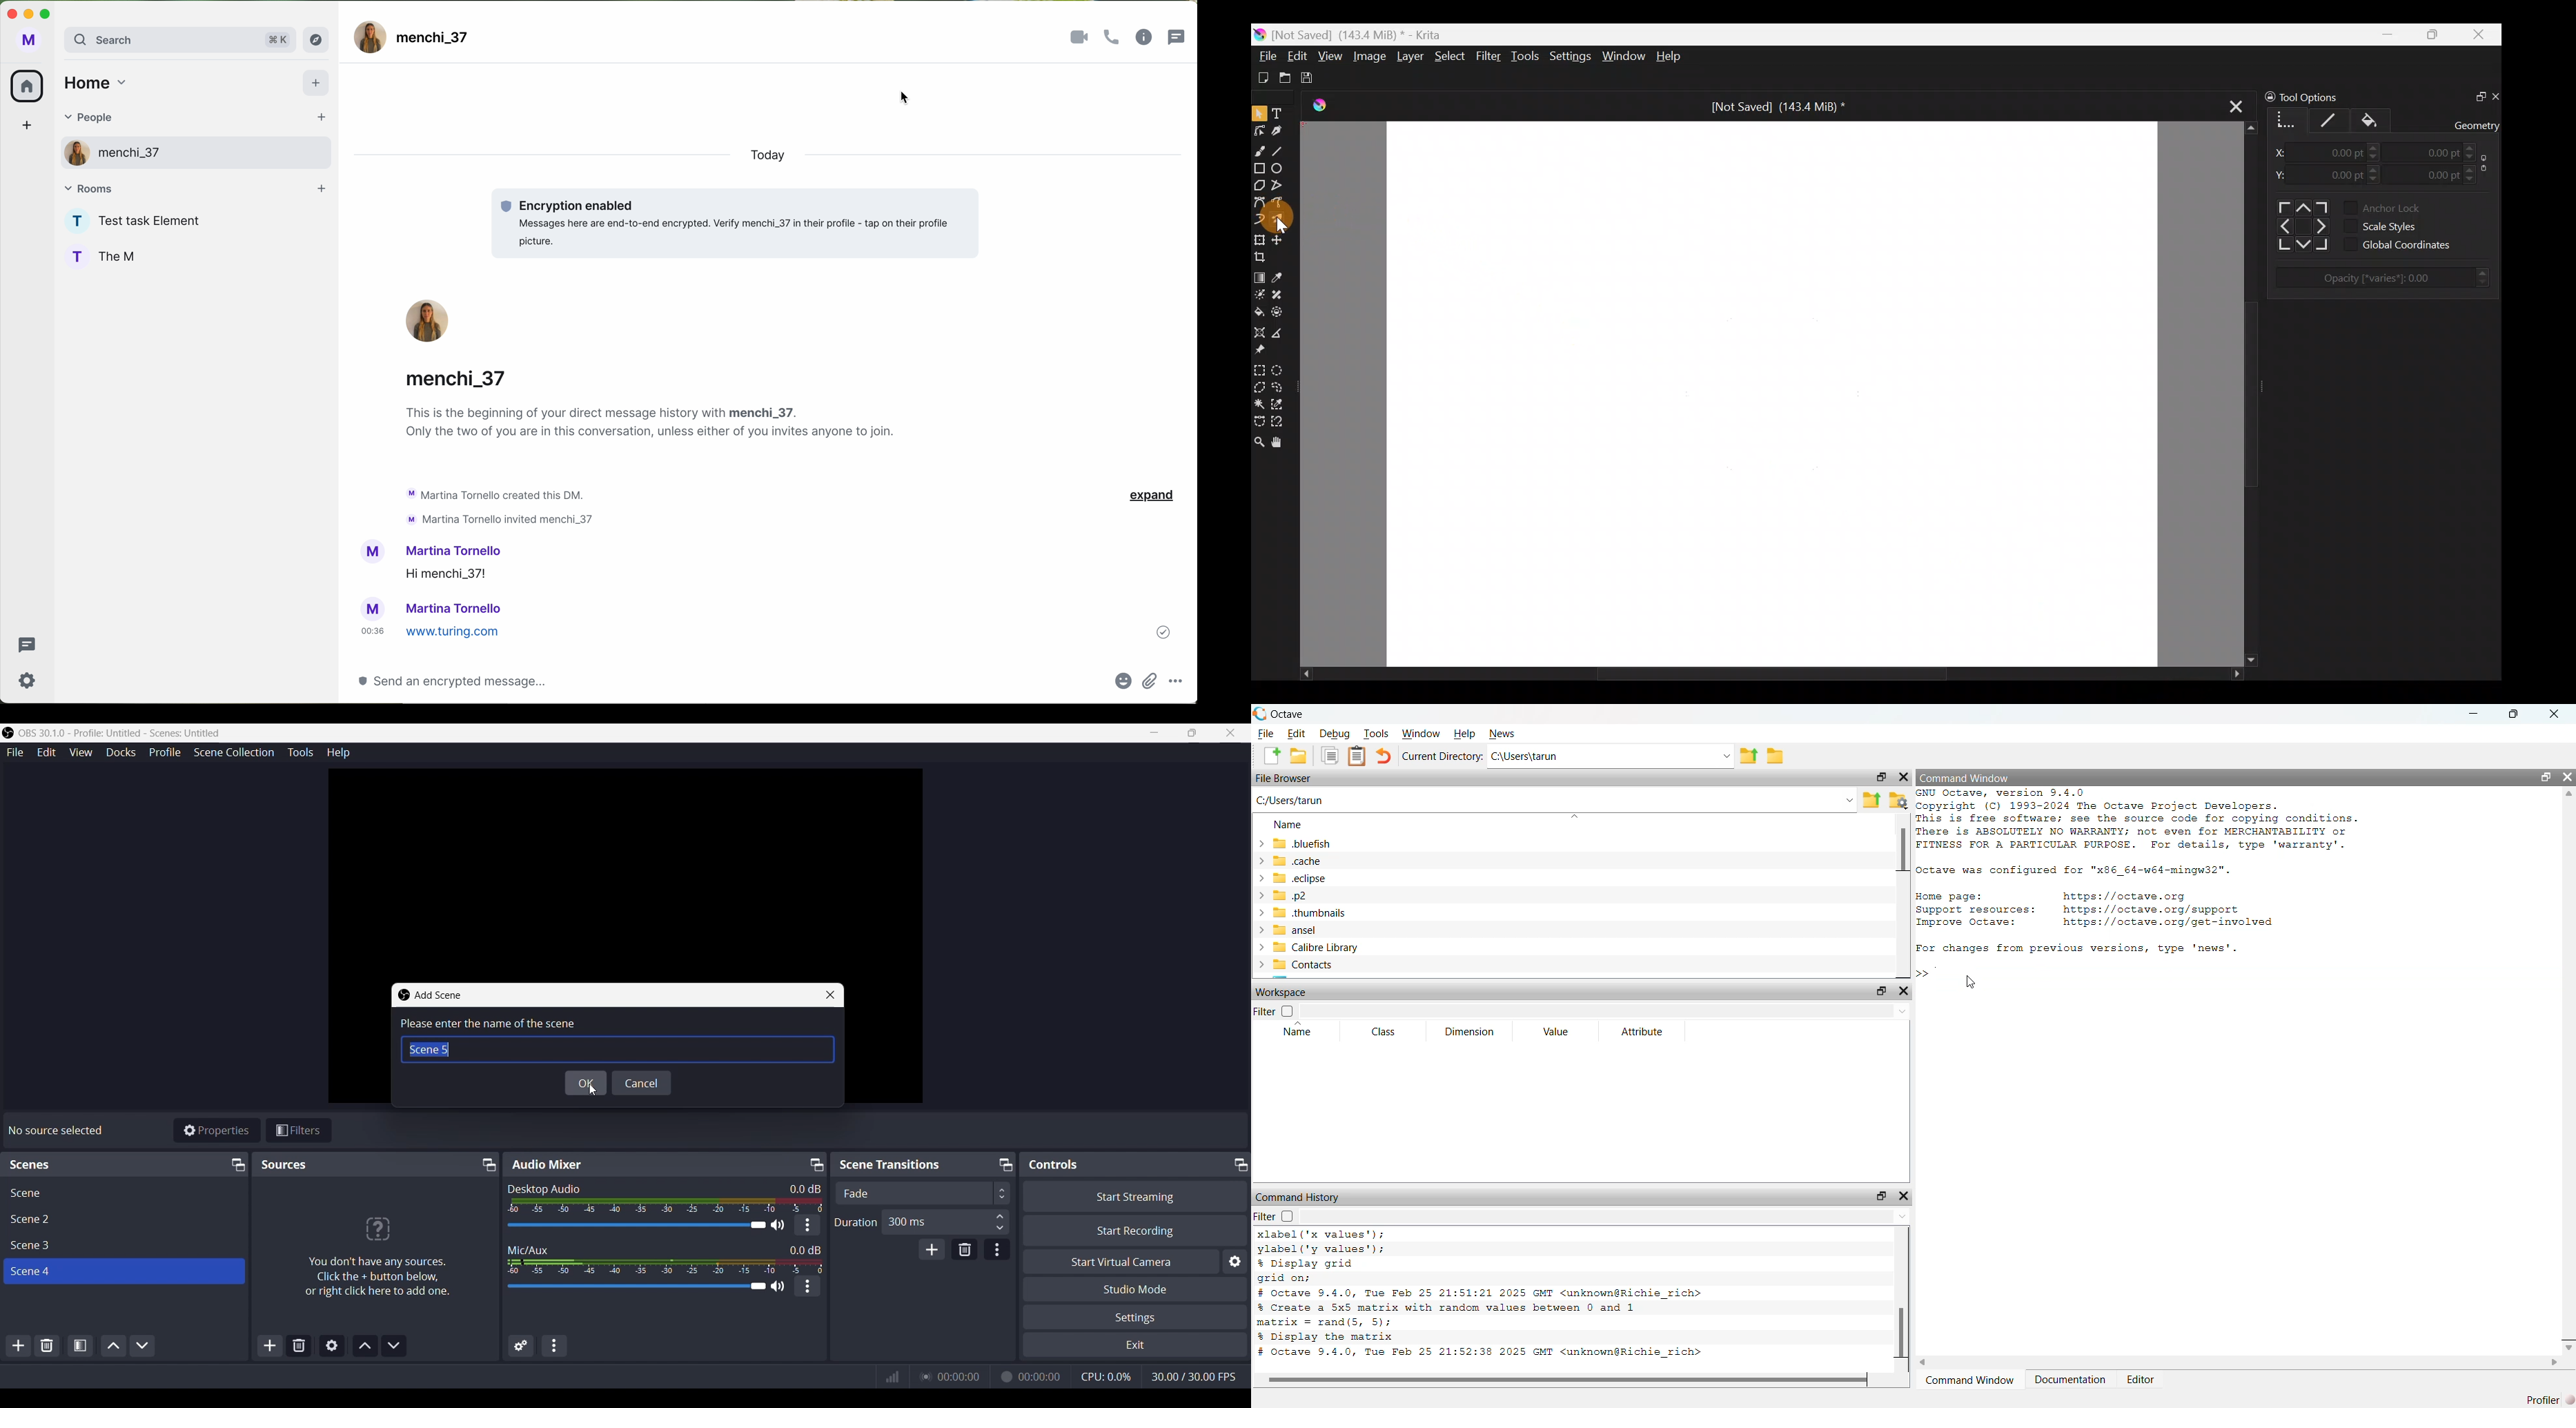 This screenshot has height=1428, width=2576. What do you see at coordinates (1278, 168) in the screenshot?
I see `Ellipse` at bounding box center [1278, 168].